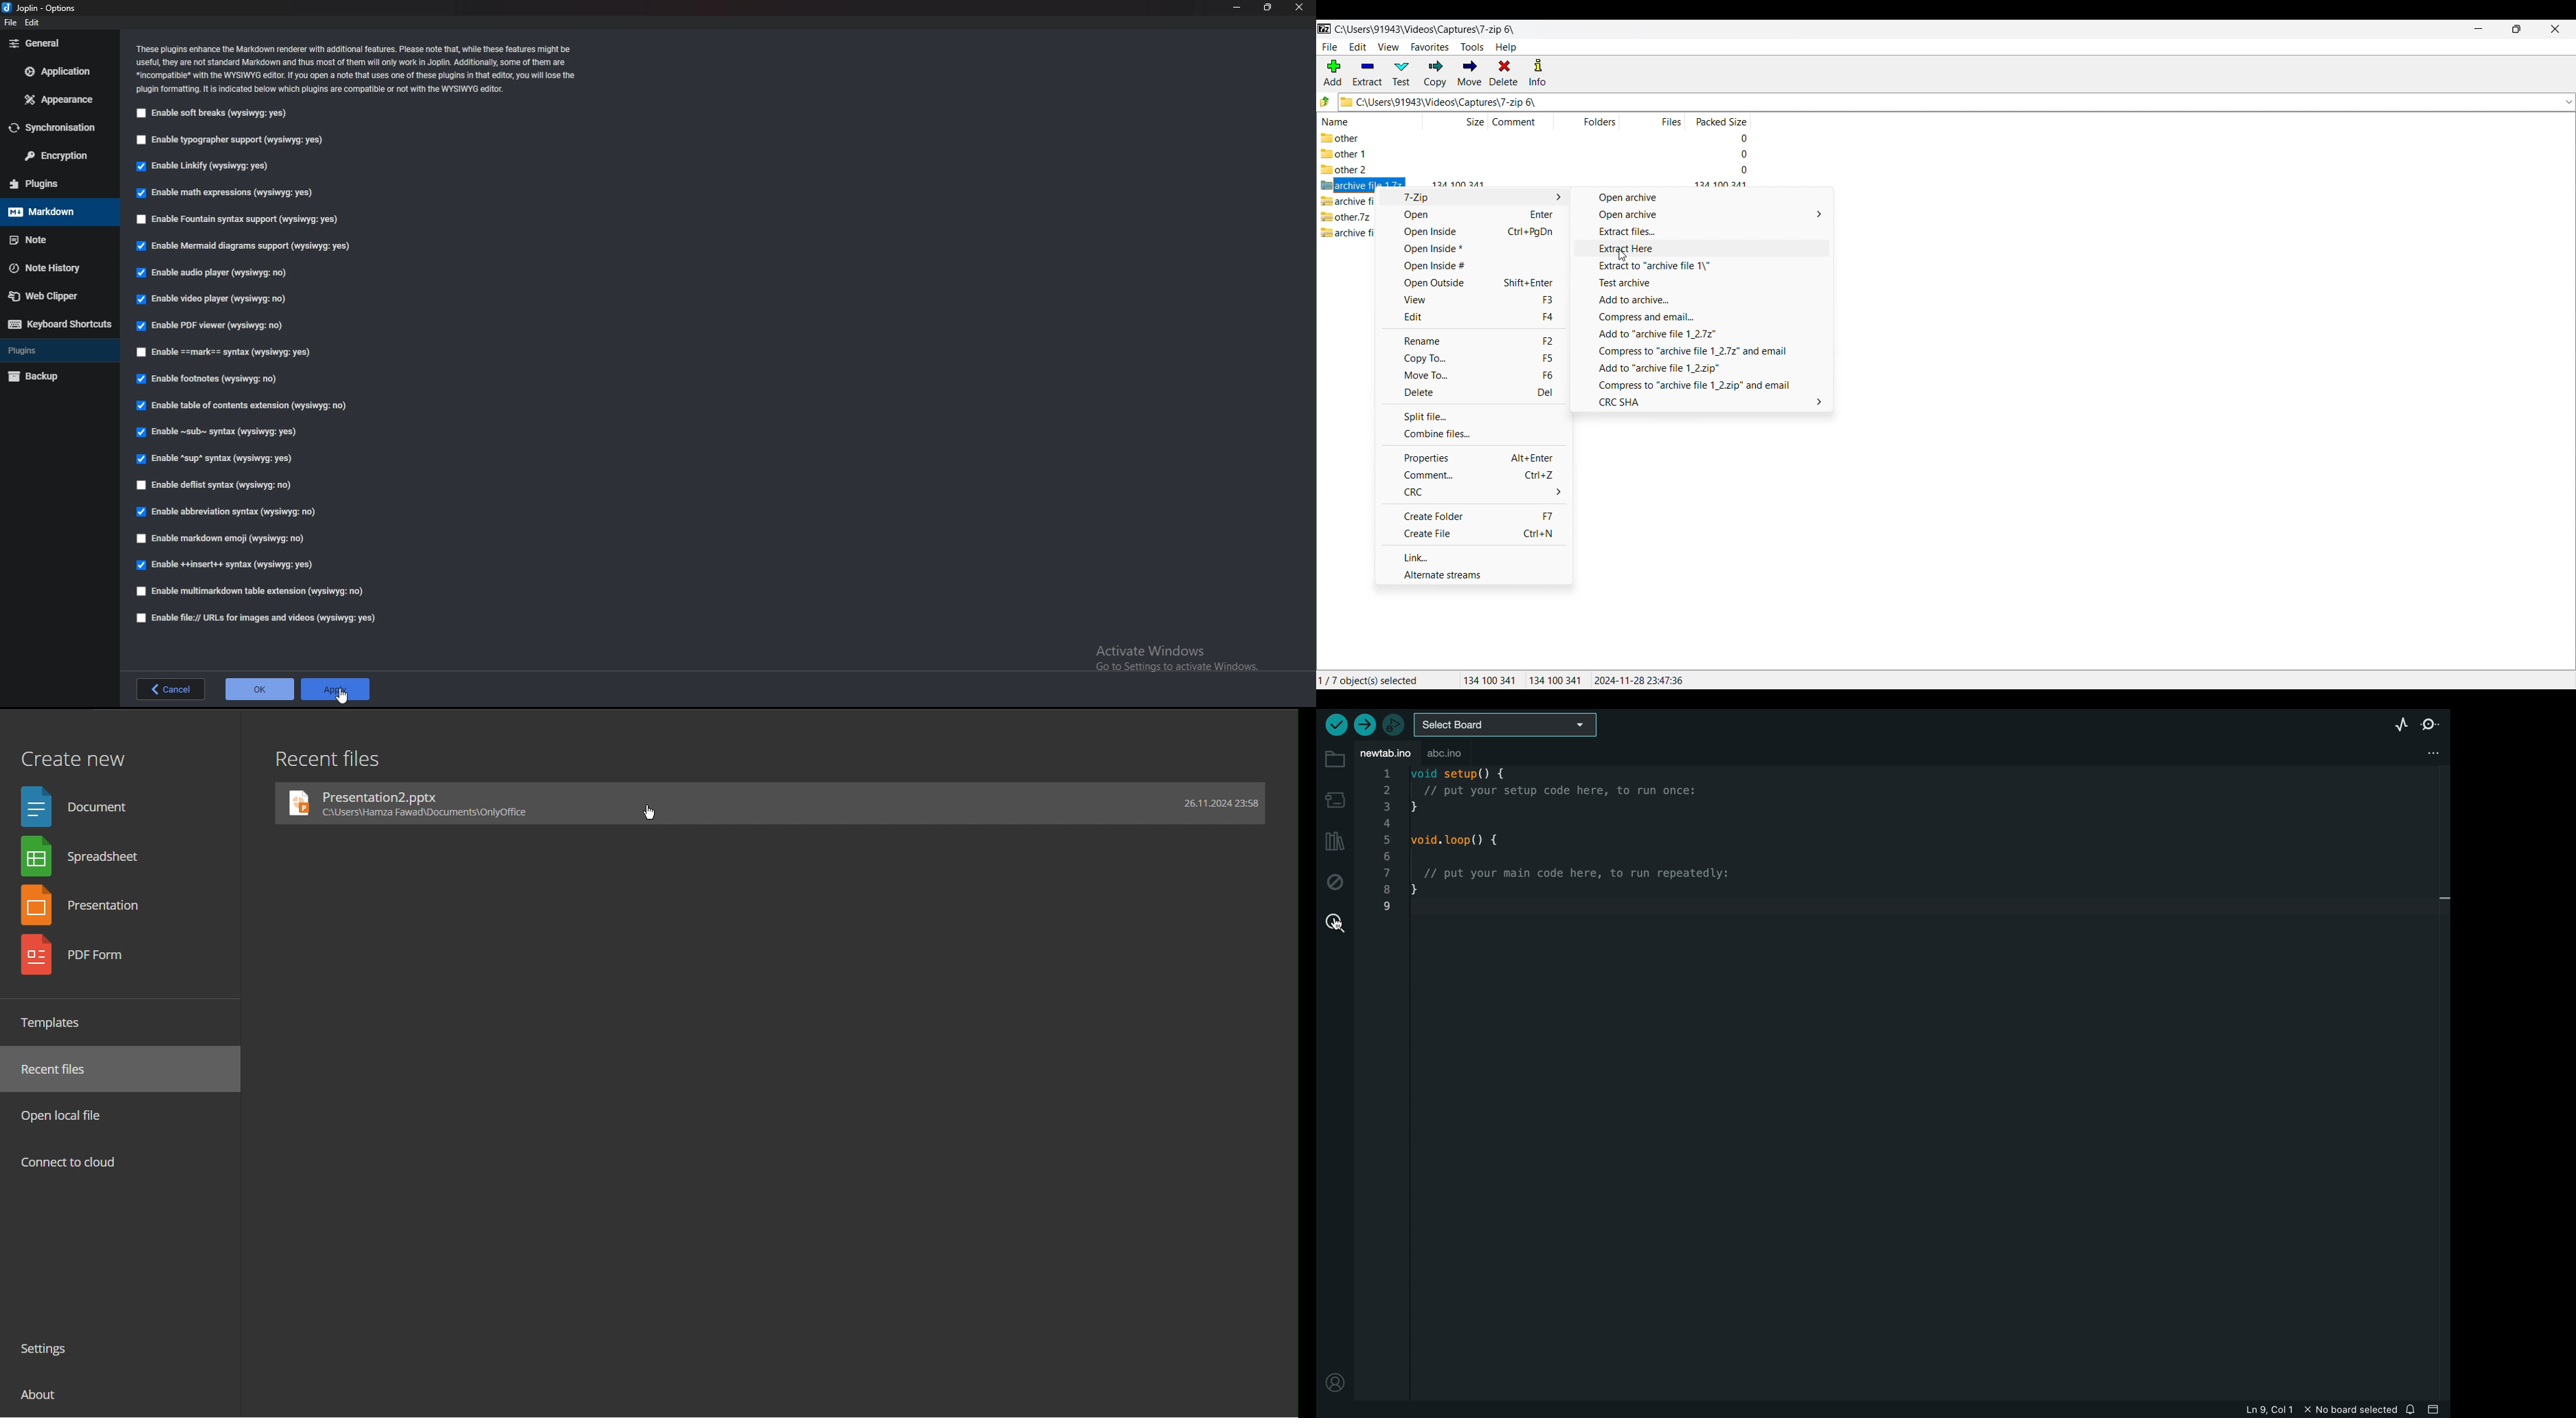 Image resolution: width=2576 pixels, height=1428 pixels. Describe the element at coordinates (226, 565) in the screenshot. I see `enable insert syntax` at that location.